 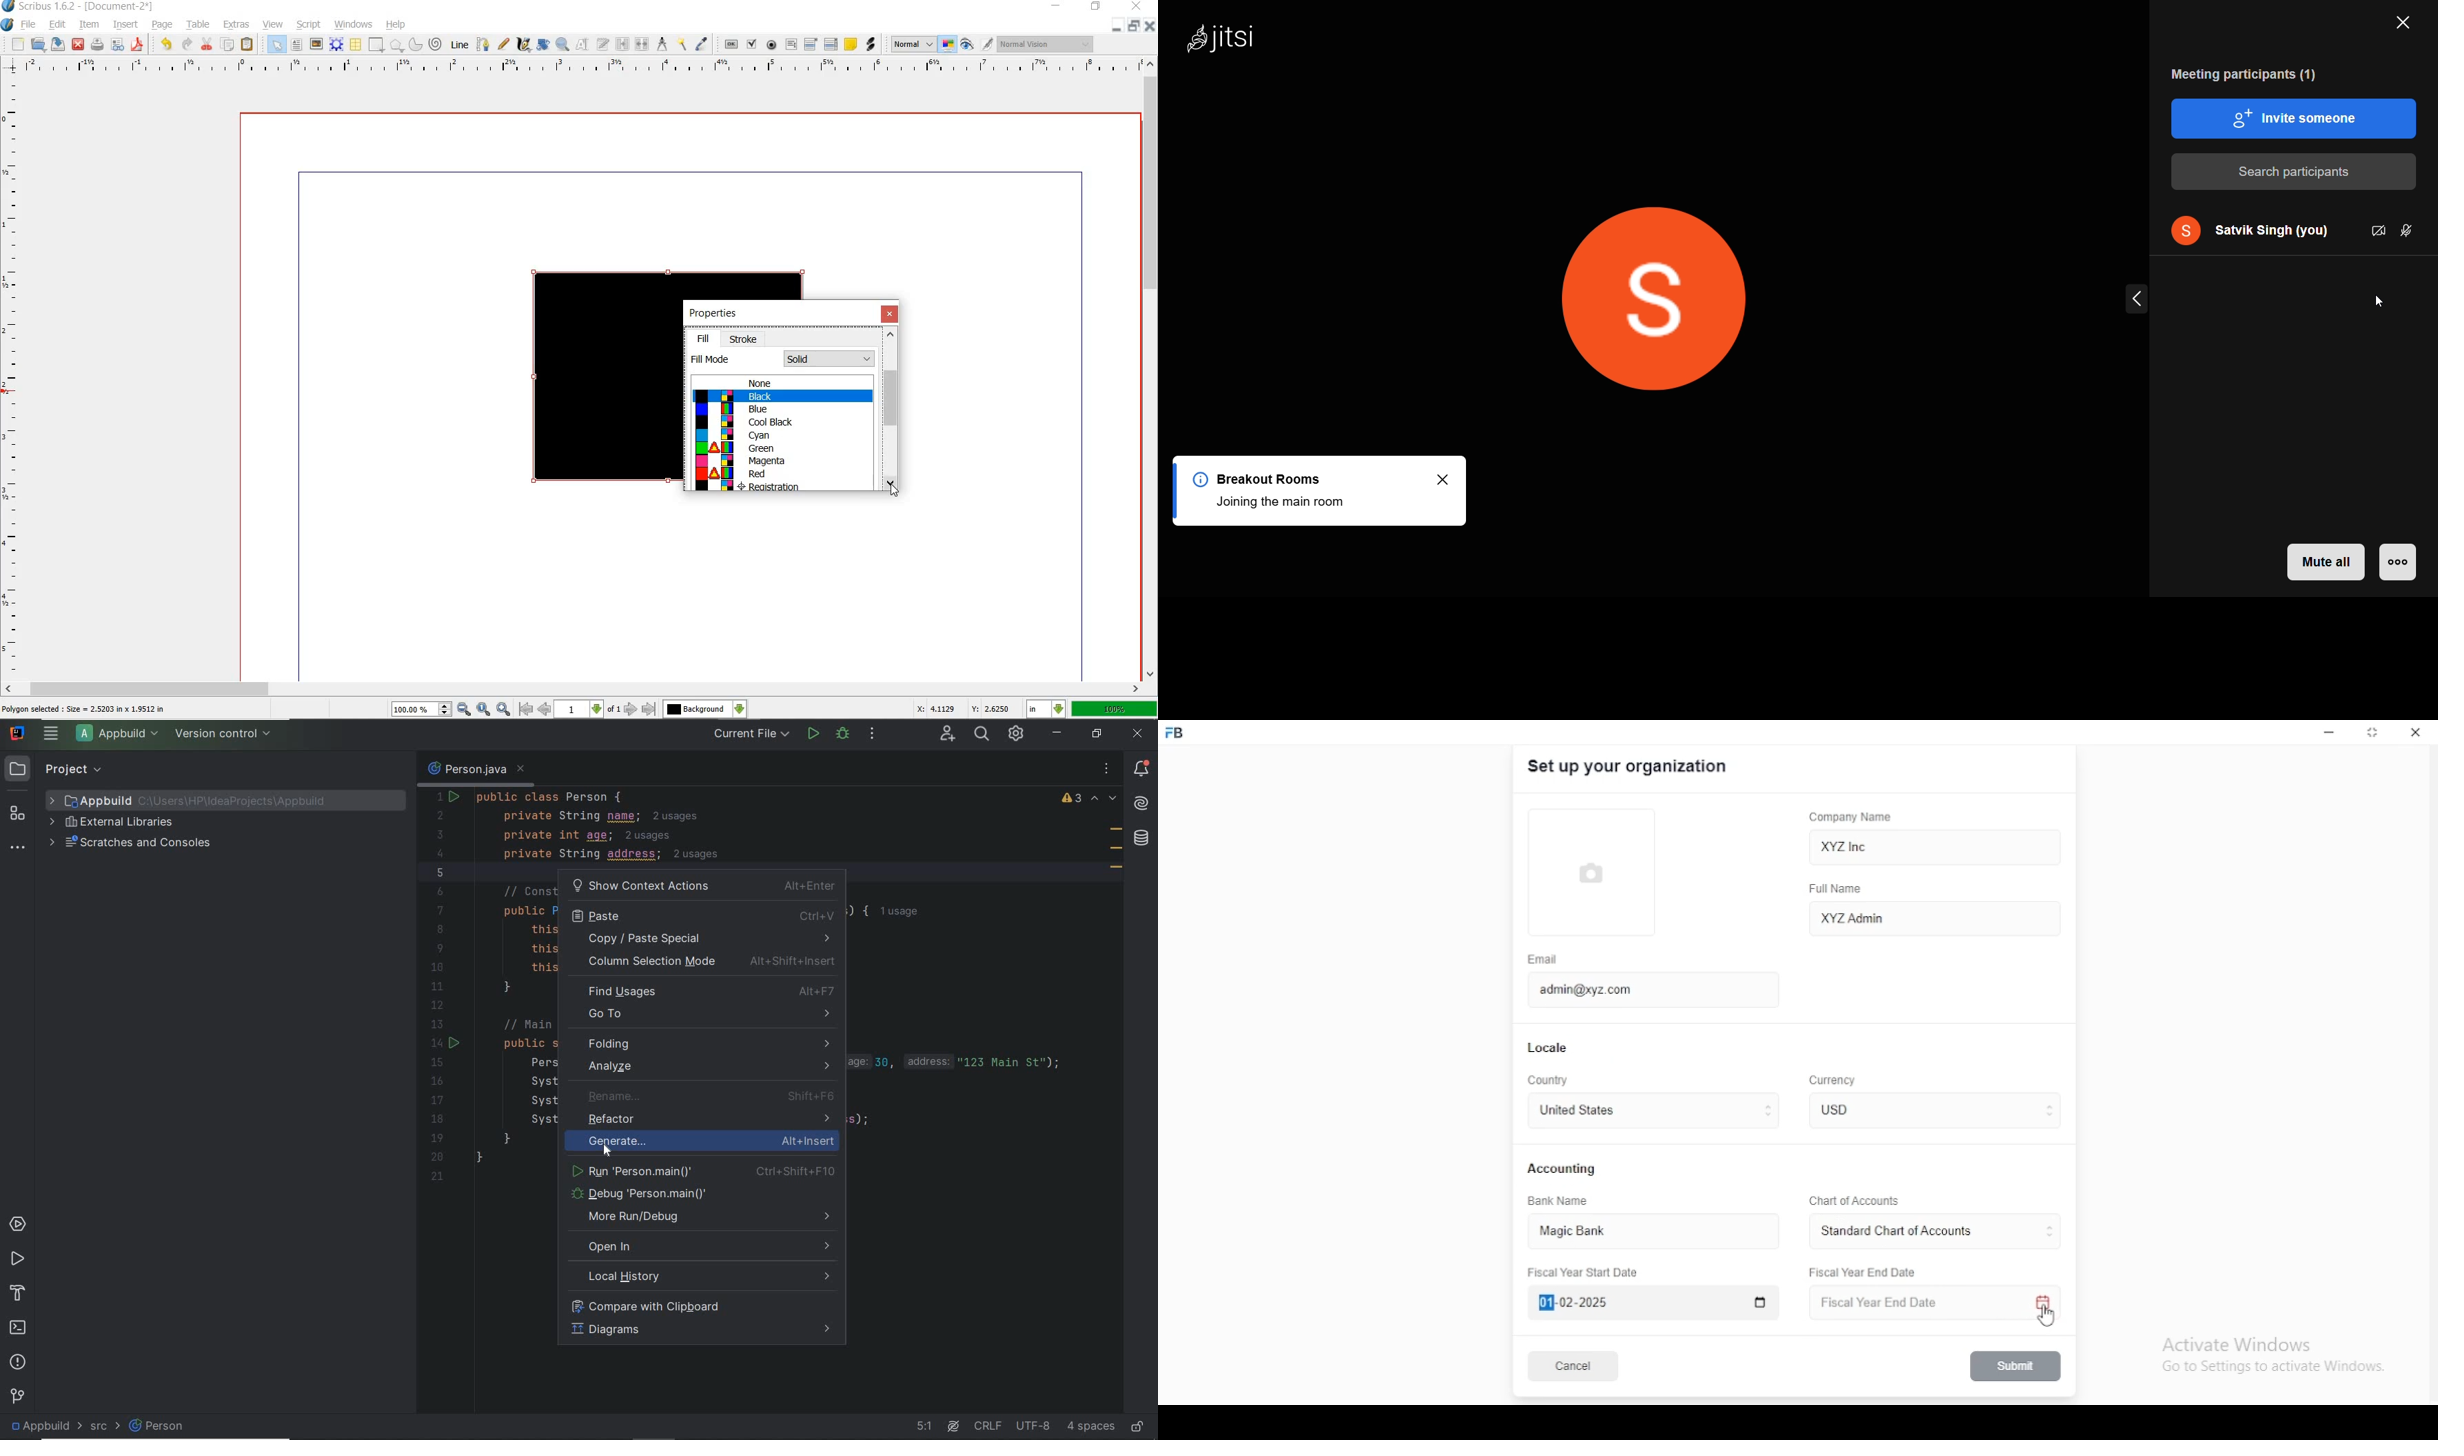 I want to click on fill mode, so click(x=710, y=359).